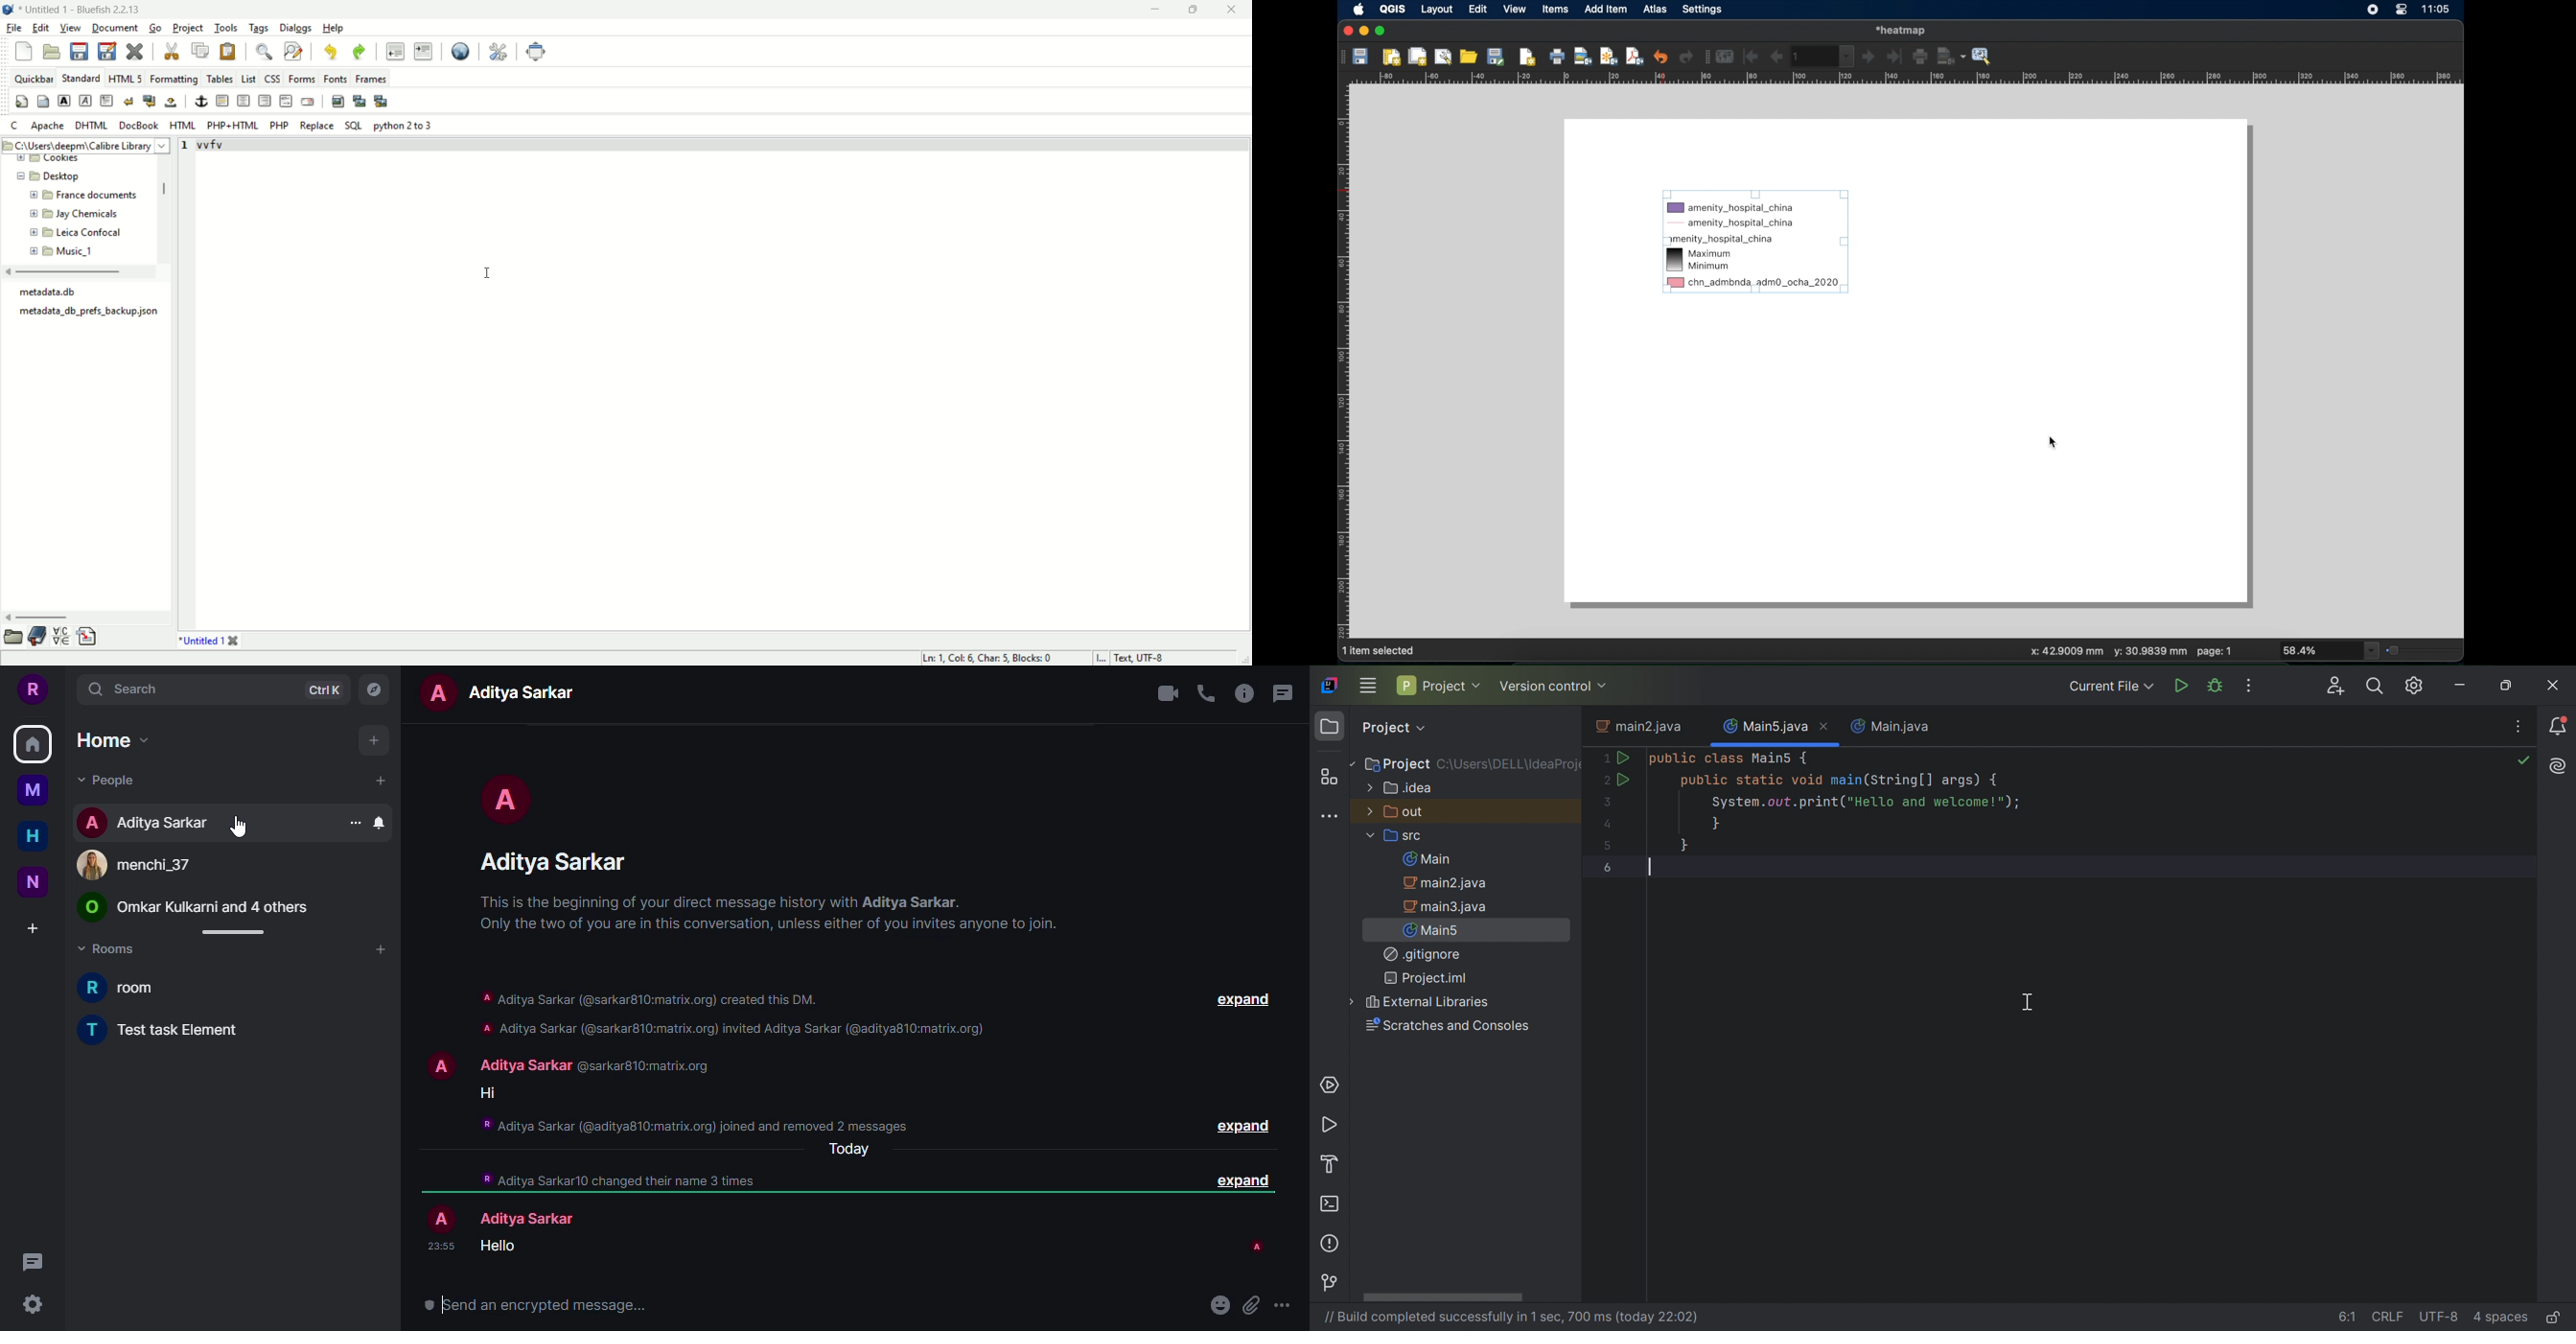  Describe the element at coordinates (1824, 56) in the screenshot. I see `atlas toolbar` at that location.